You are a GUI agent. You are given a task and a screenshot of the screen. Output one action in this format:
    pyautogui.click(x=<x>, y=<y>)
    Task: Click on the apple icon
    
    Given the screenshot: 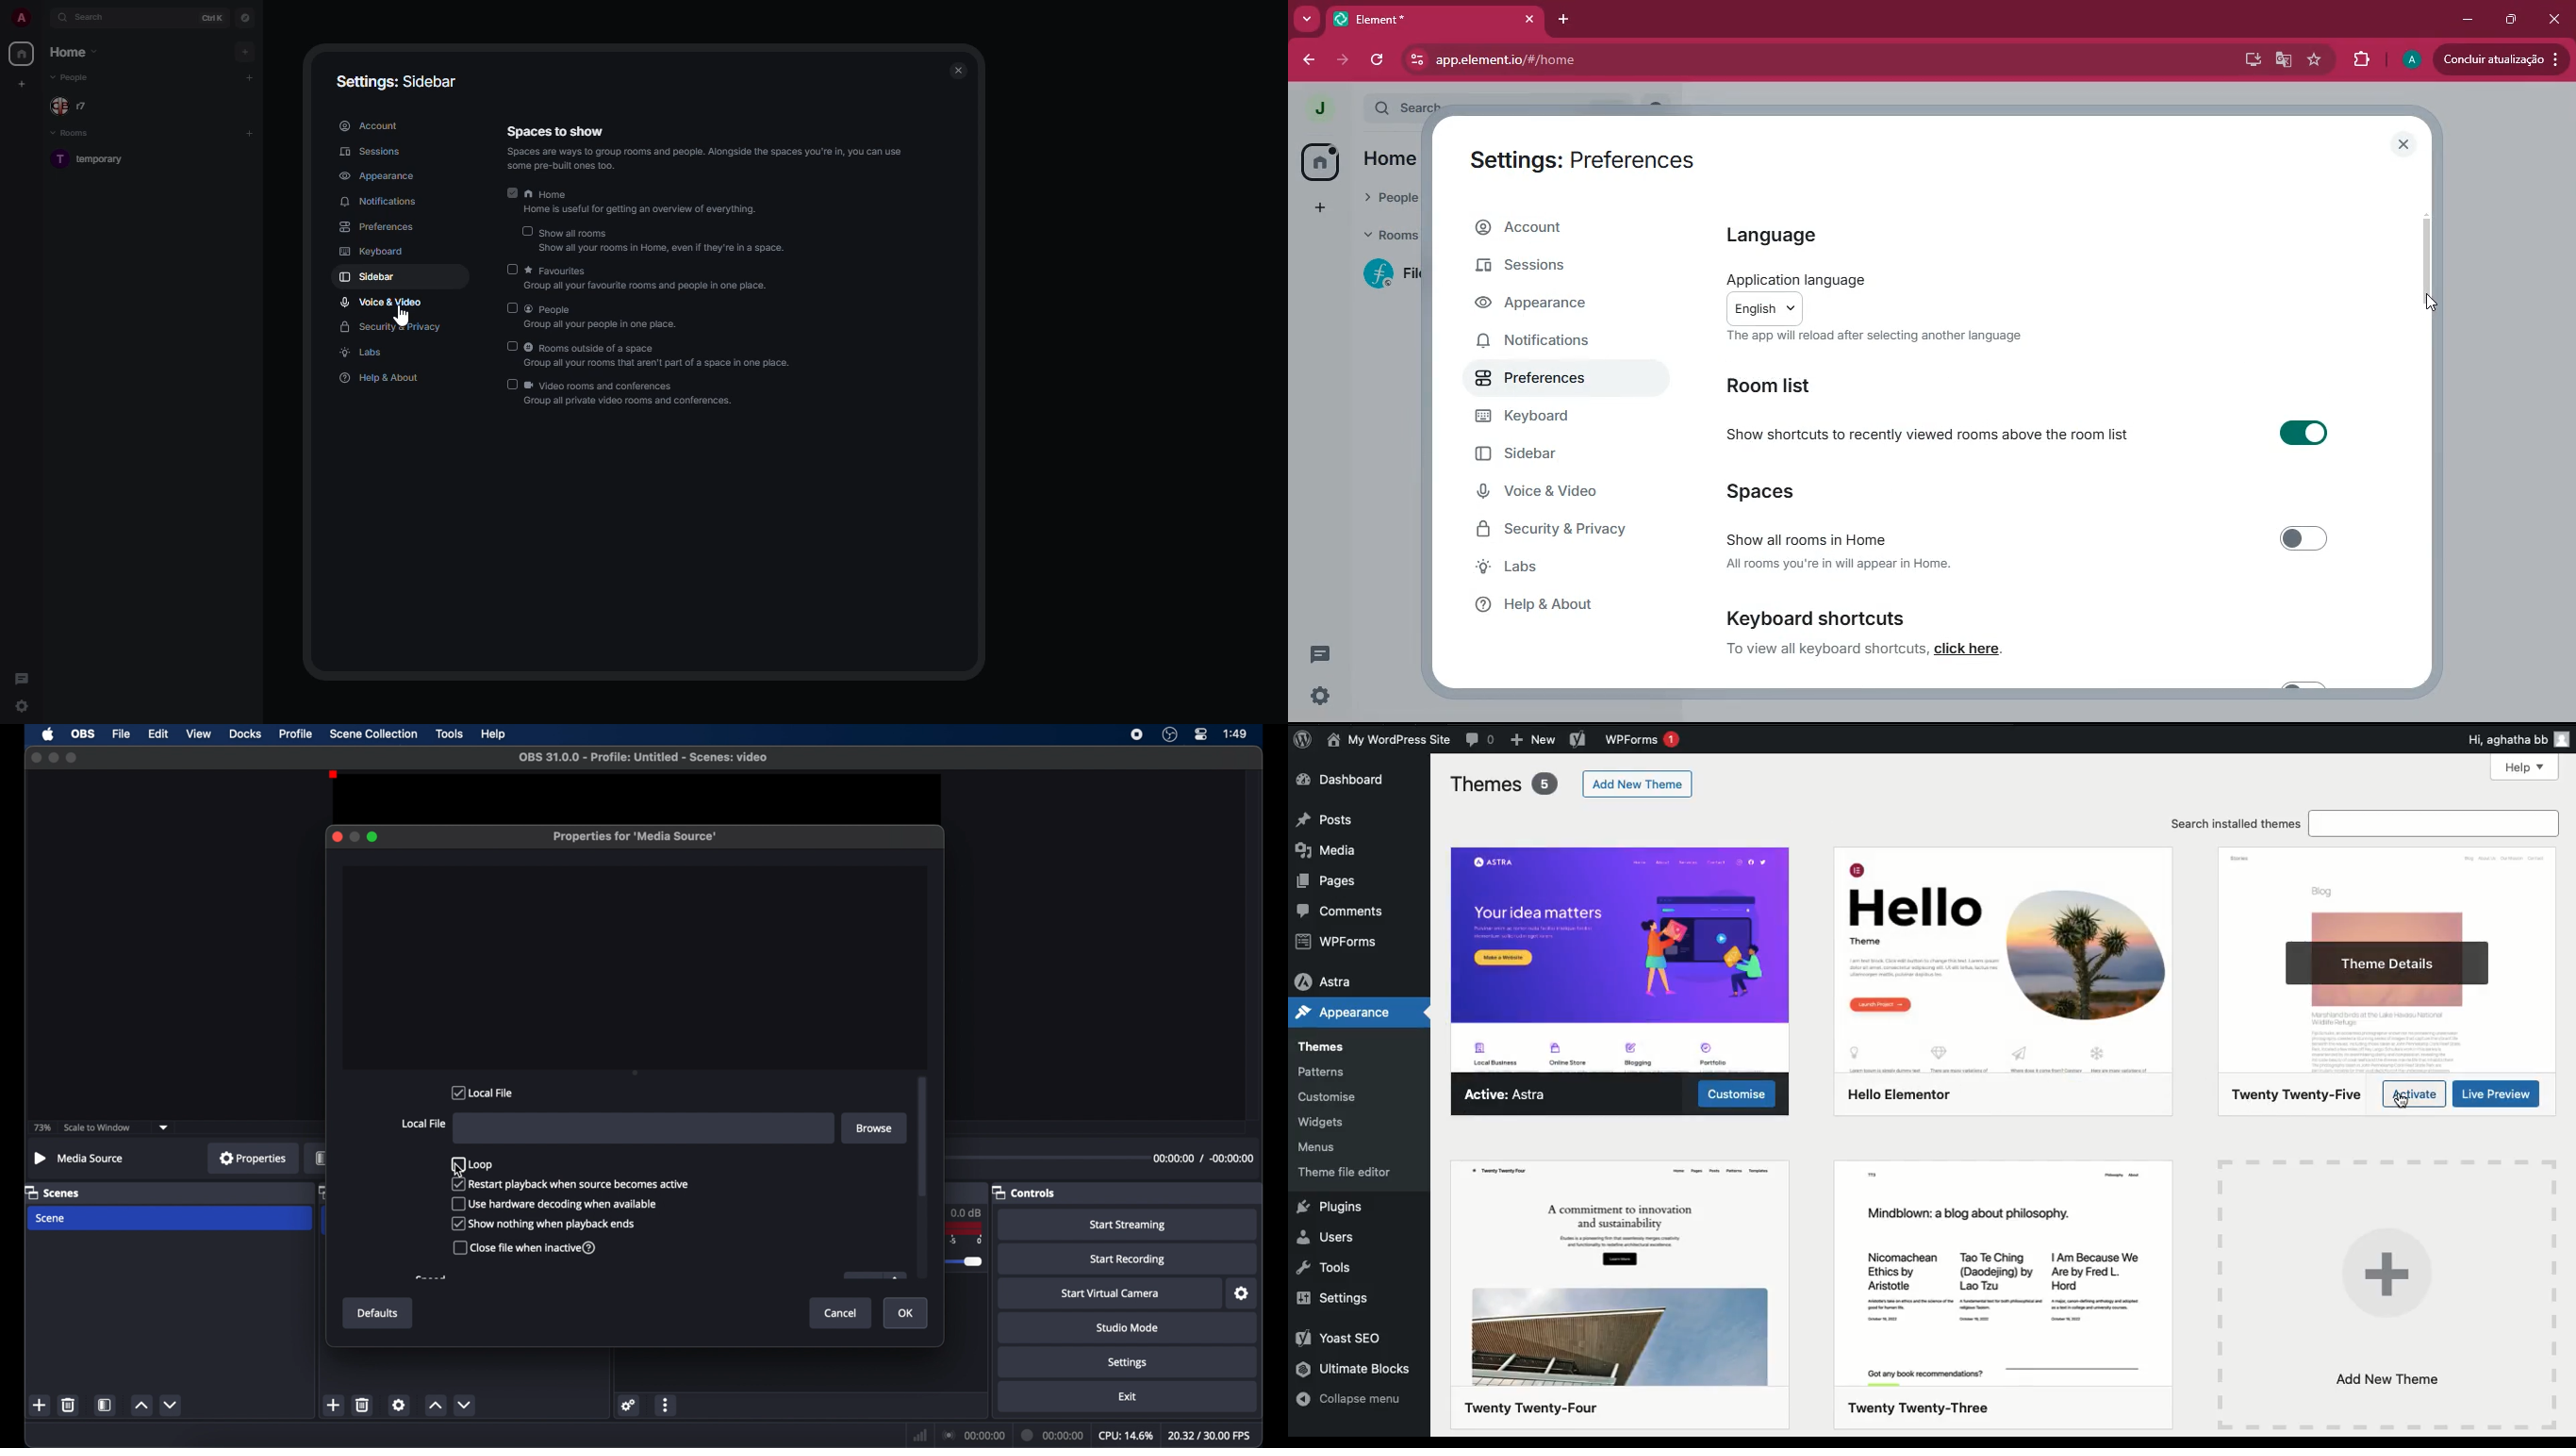 What is the action you would take?
    pyautogui.click(x=48, y=735)
    